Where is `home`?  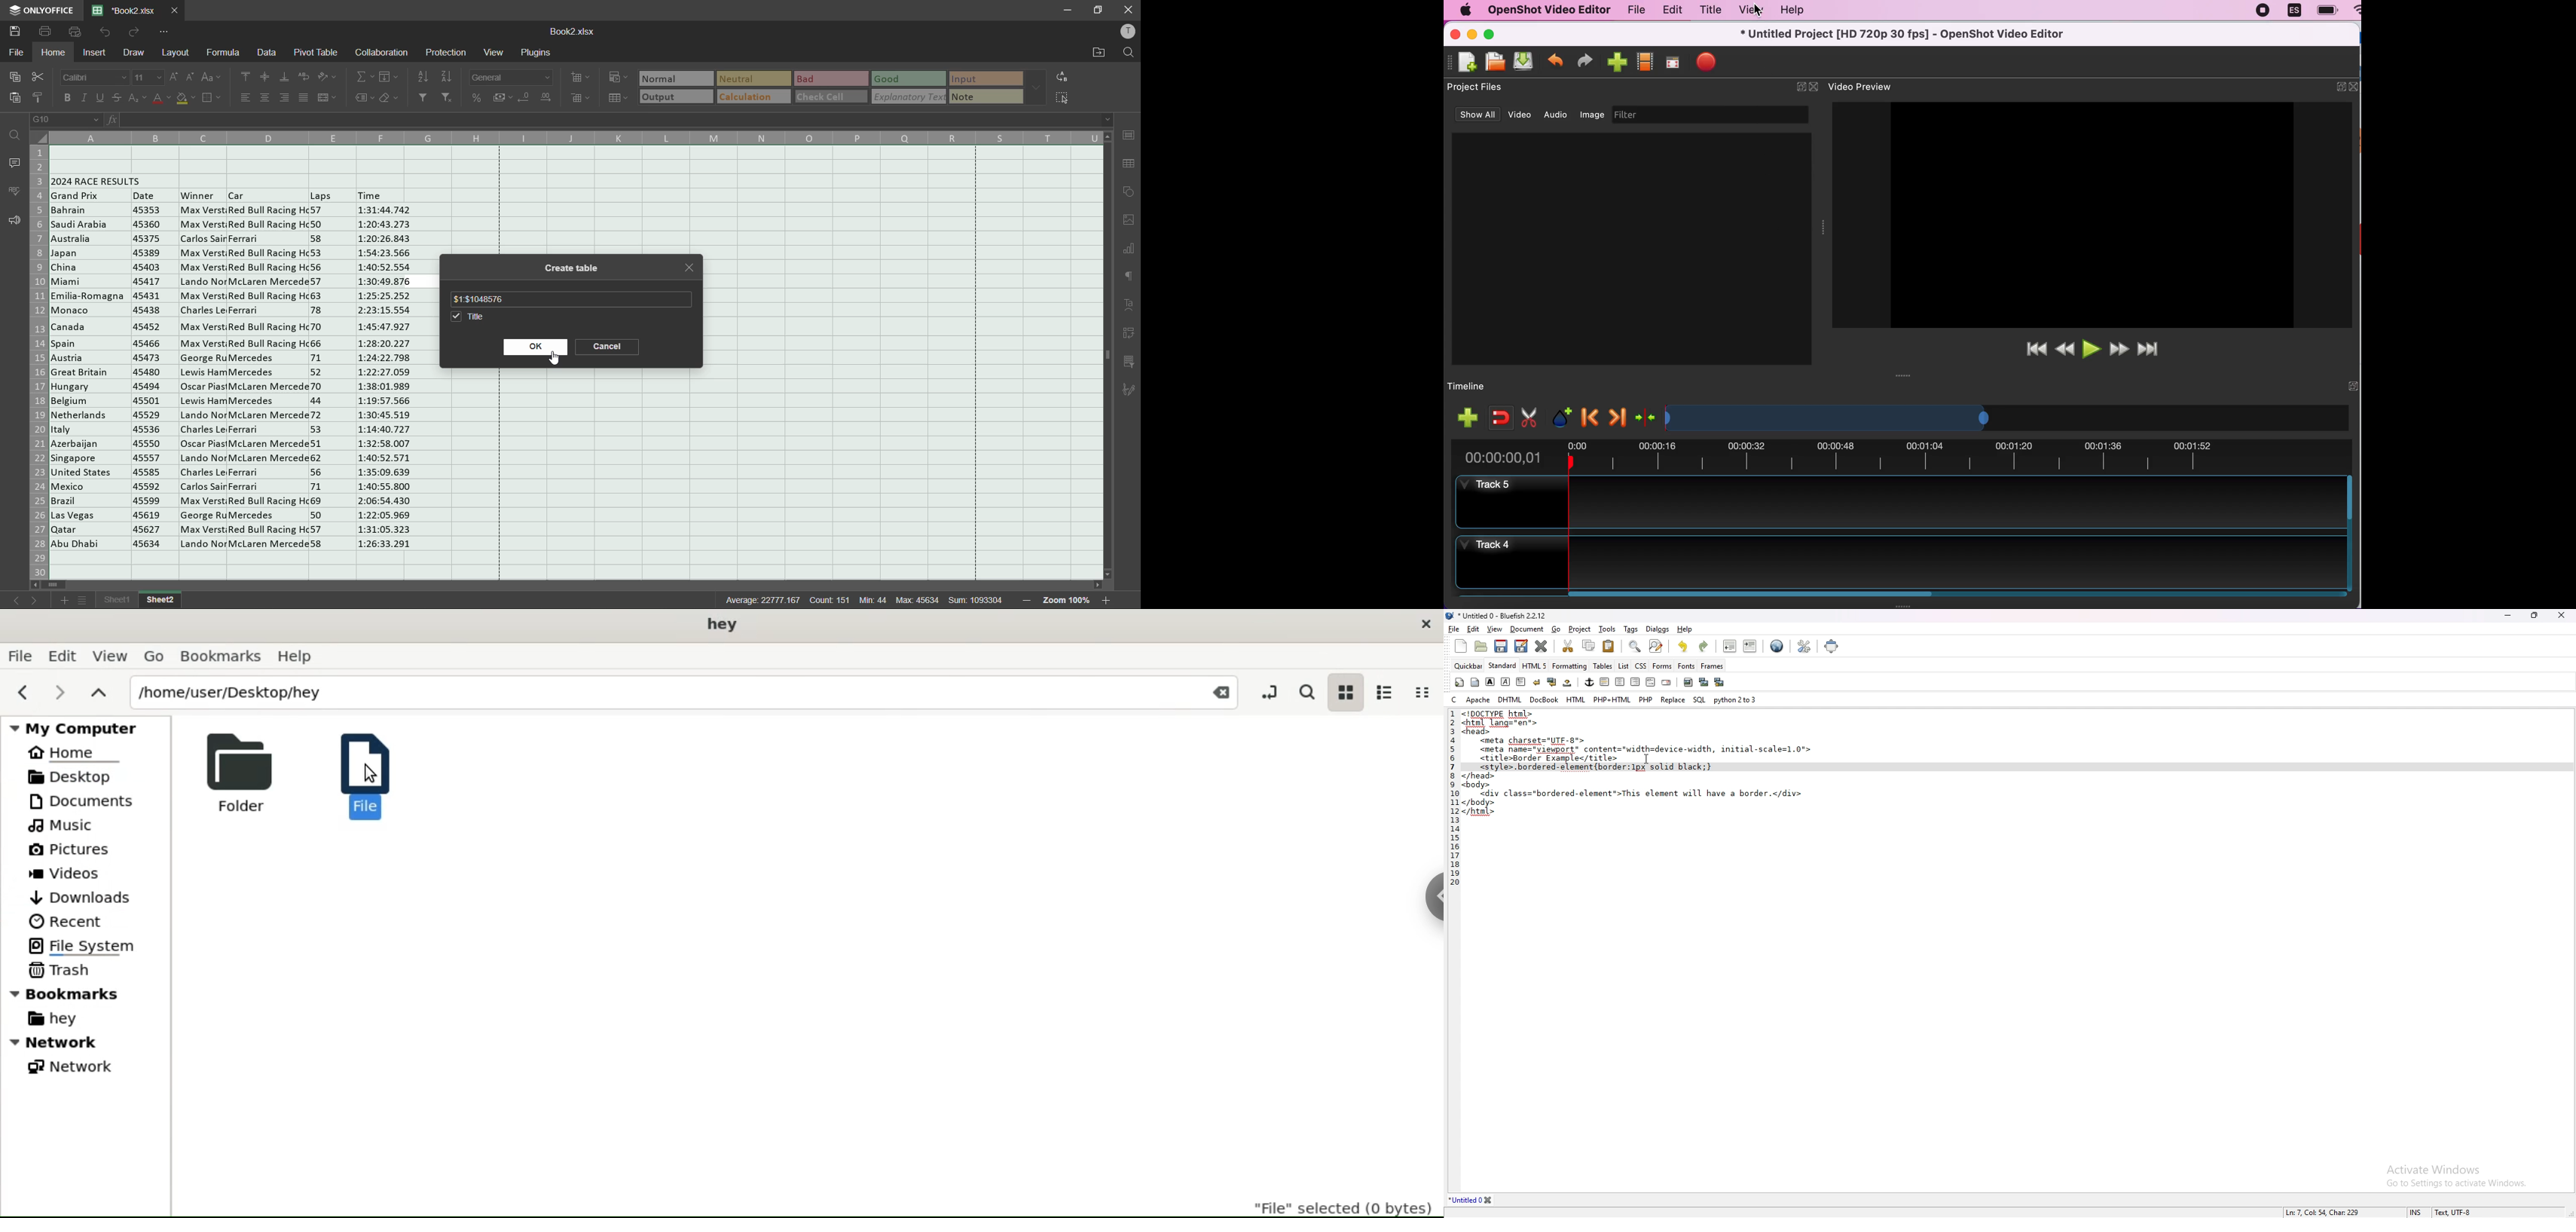 home is located at coordinates (54, 53).